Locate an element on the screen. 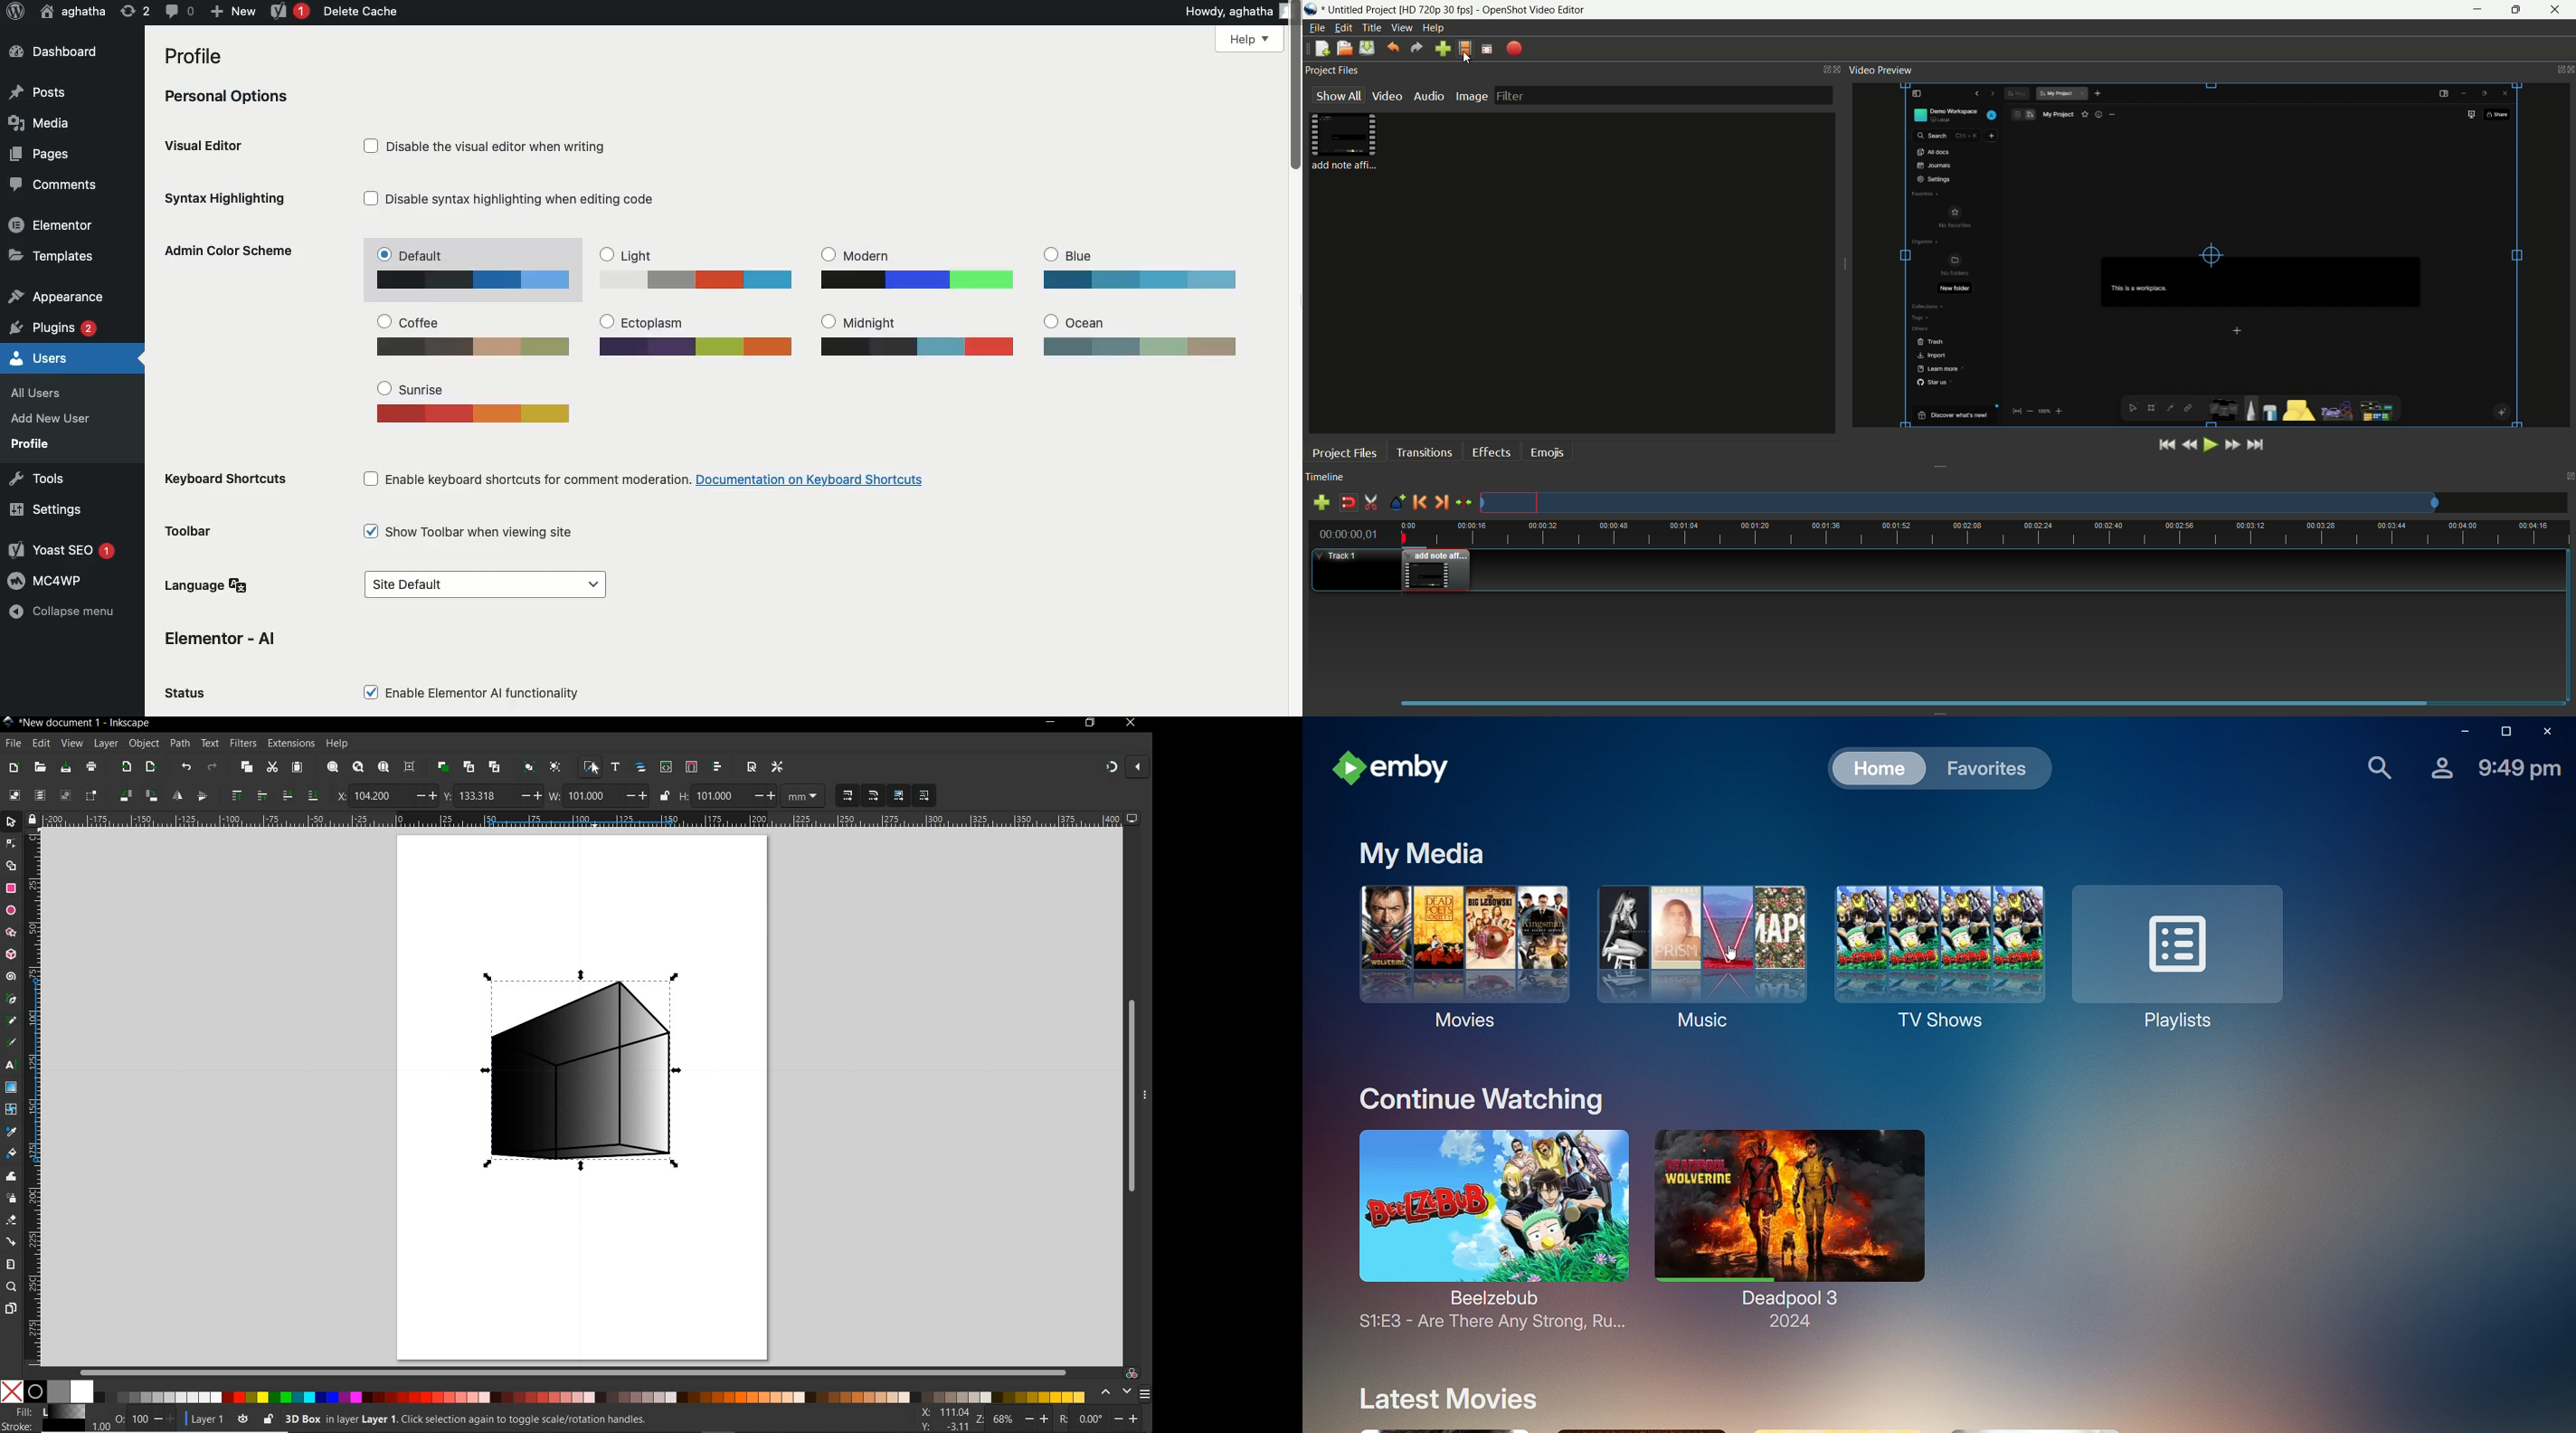 Image resolution: width=2576 pixels, height=1456 pixels. IMPORT is located at coordinates (126, 766).